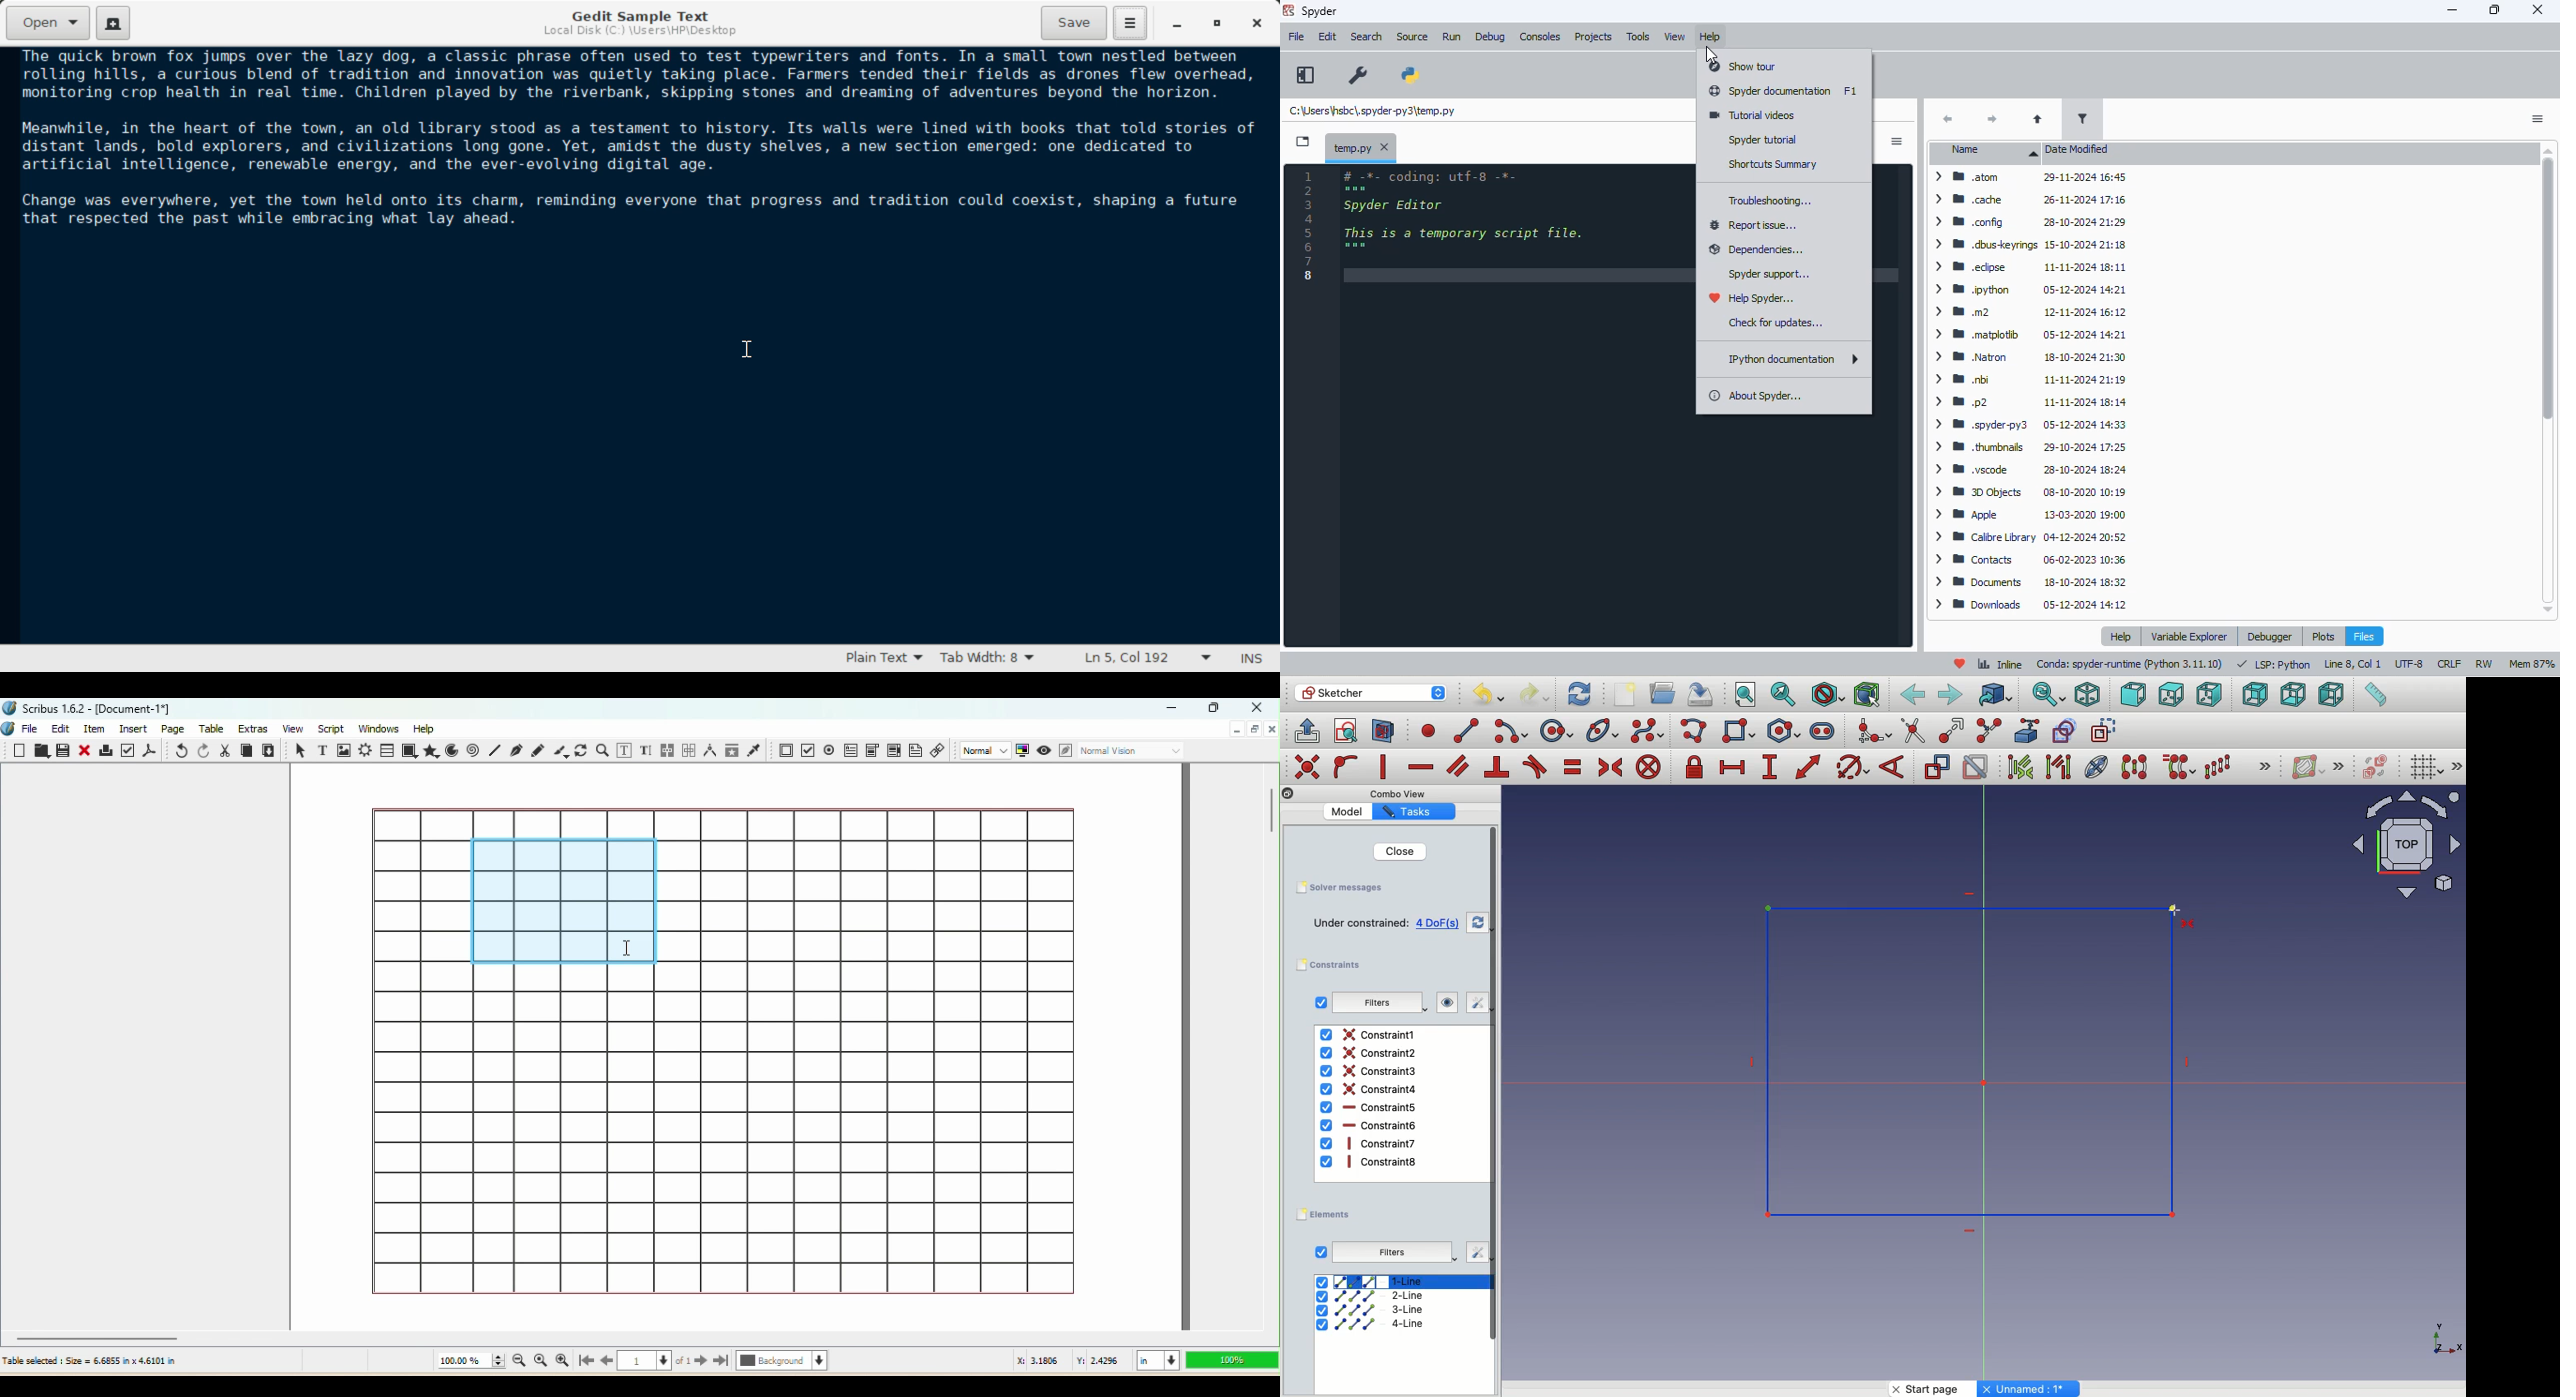  I want to click on Switch virtual place, so click(2372, 768).